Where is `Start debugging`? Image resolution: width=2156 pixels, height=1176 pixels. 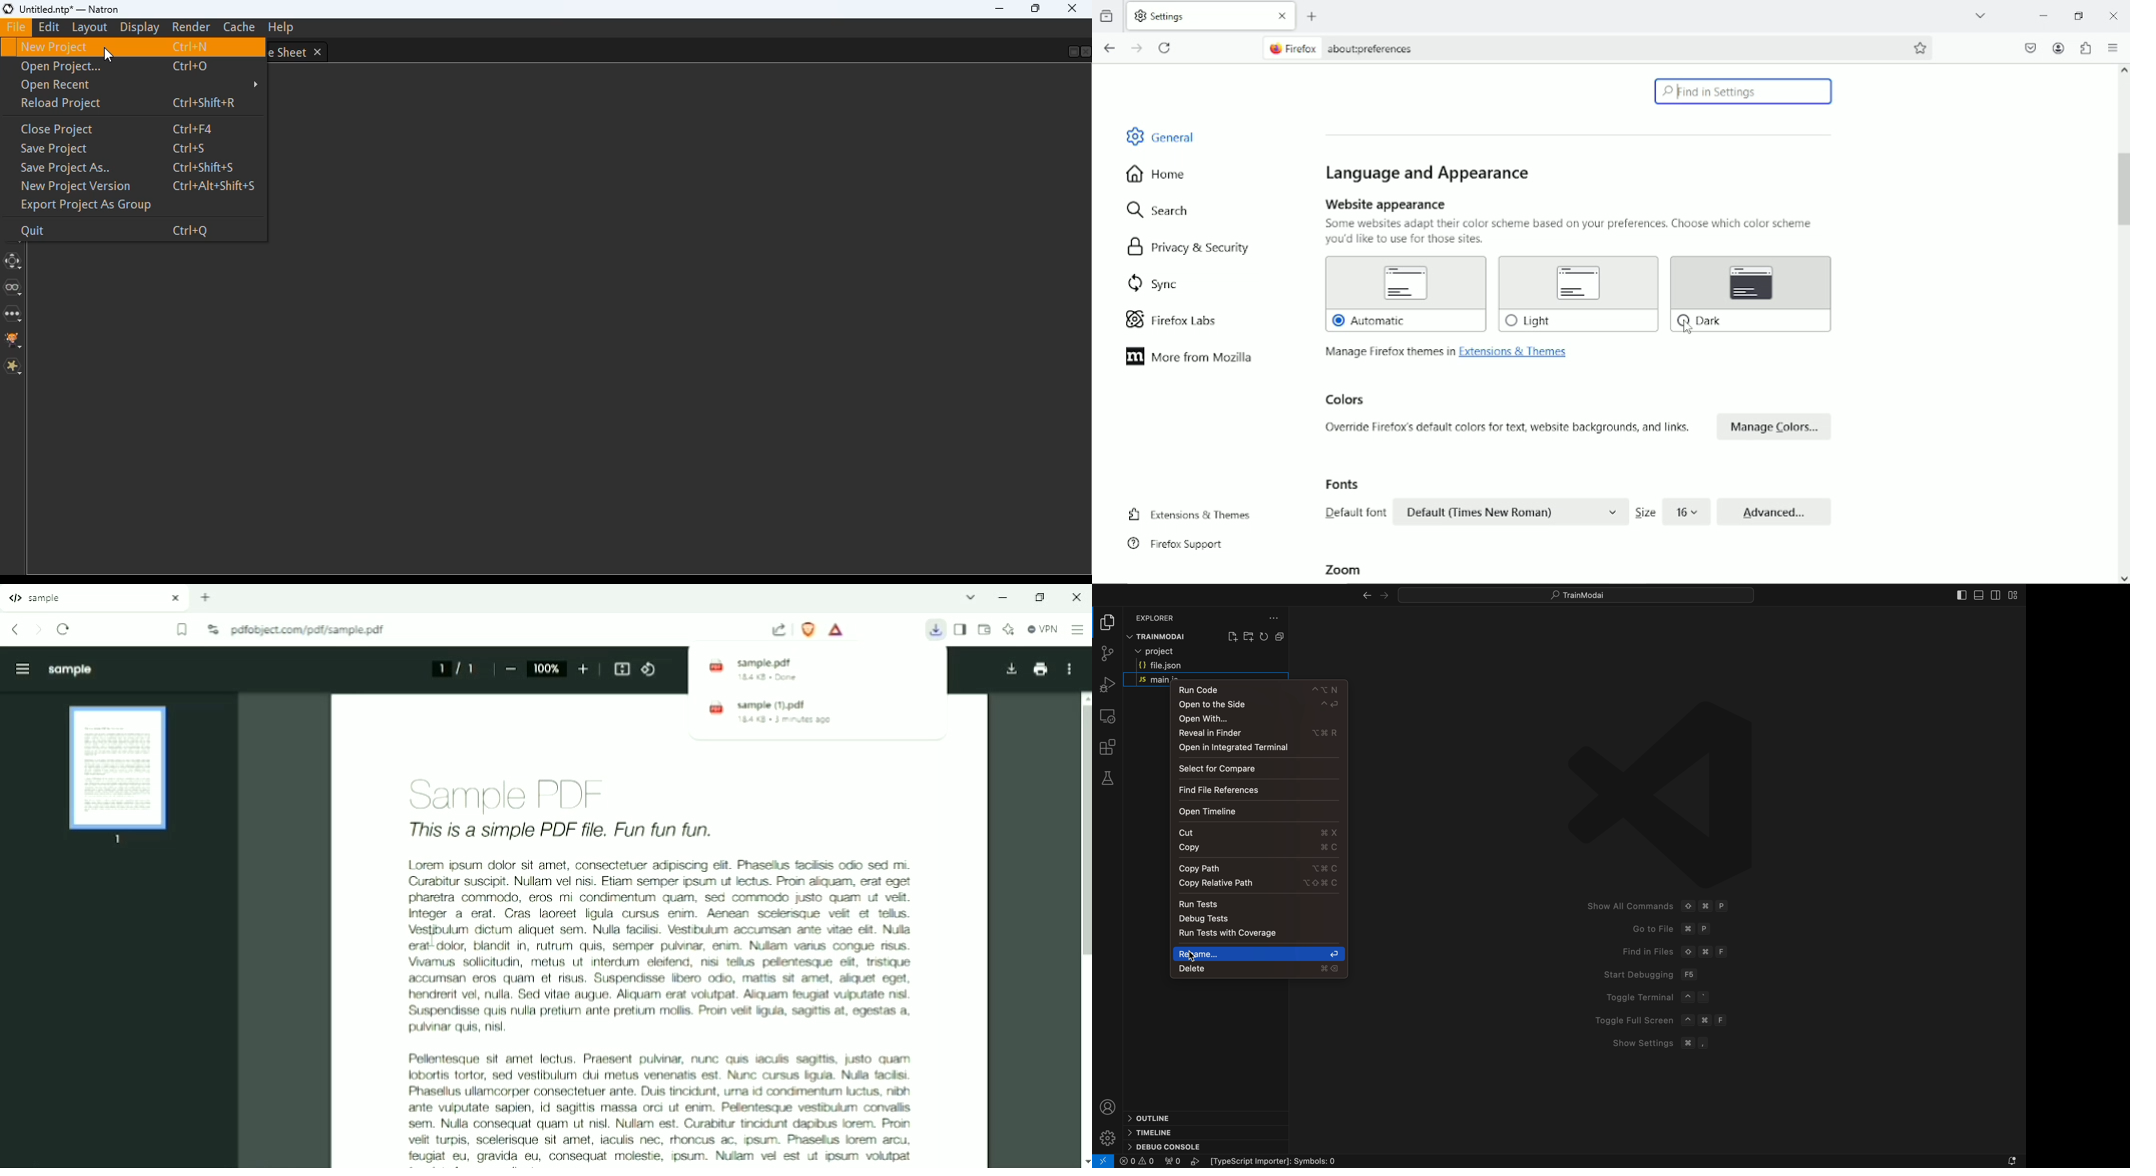 Start debugging is located at coordinates (1650, 975).